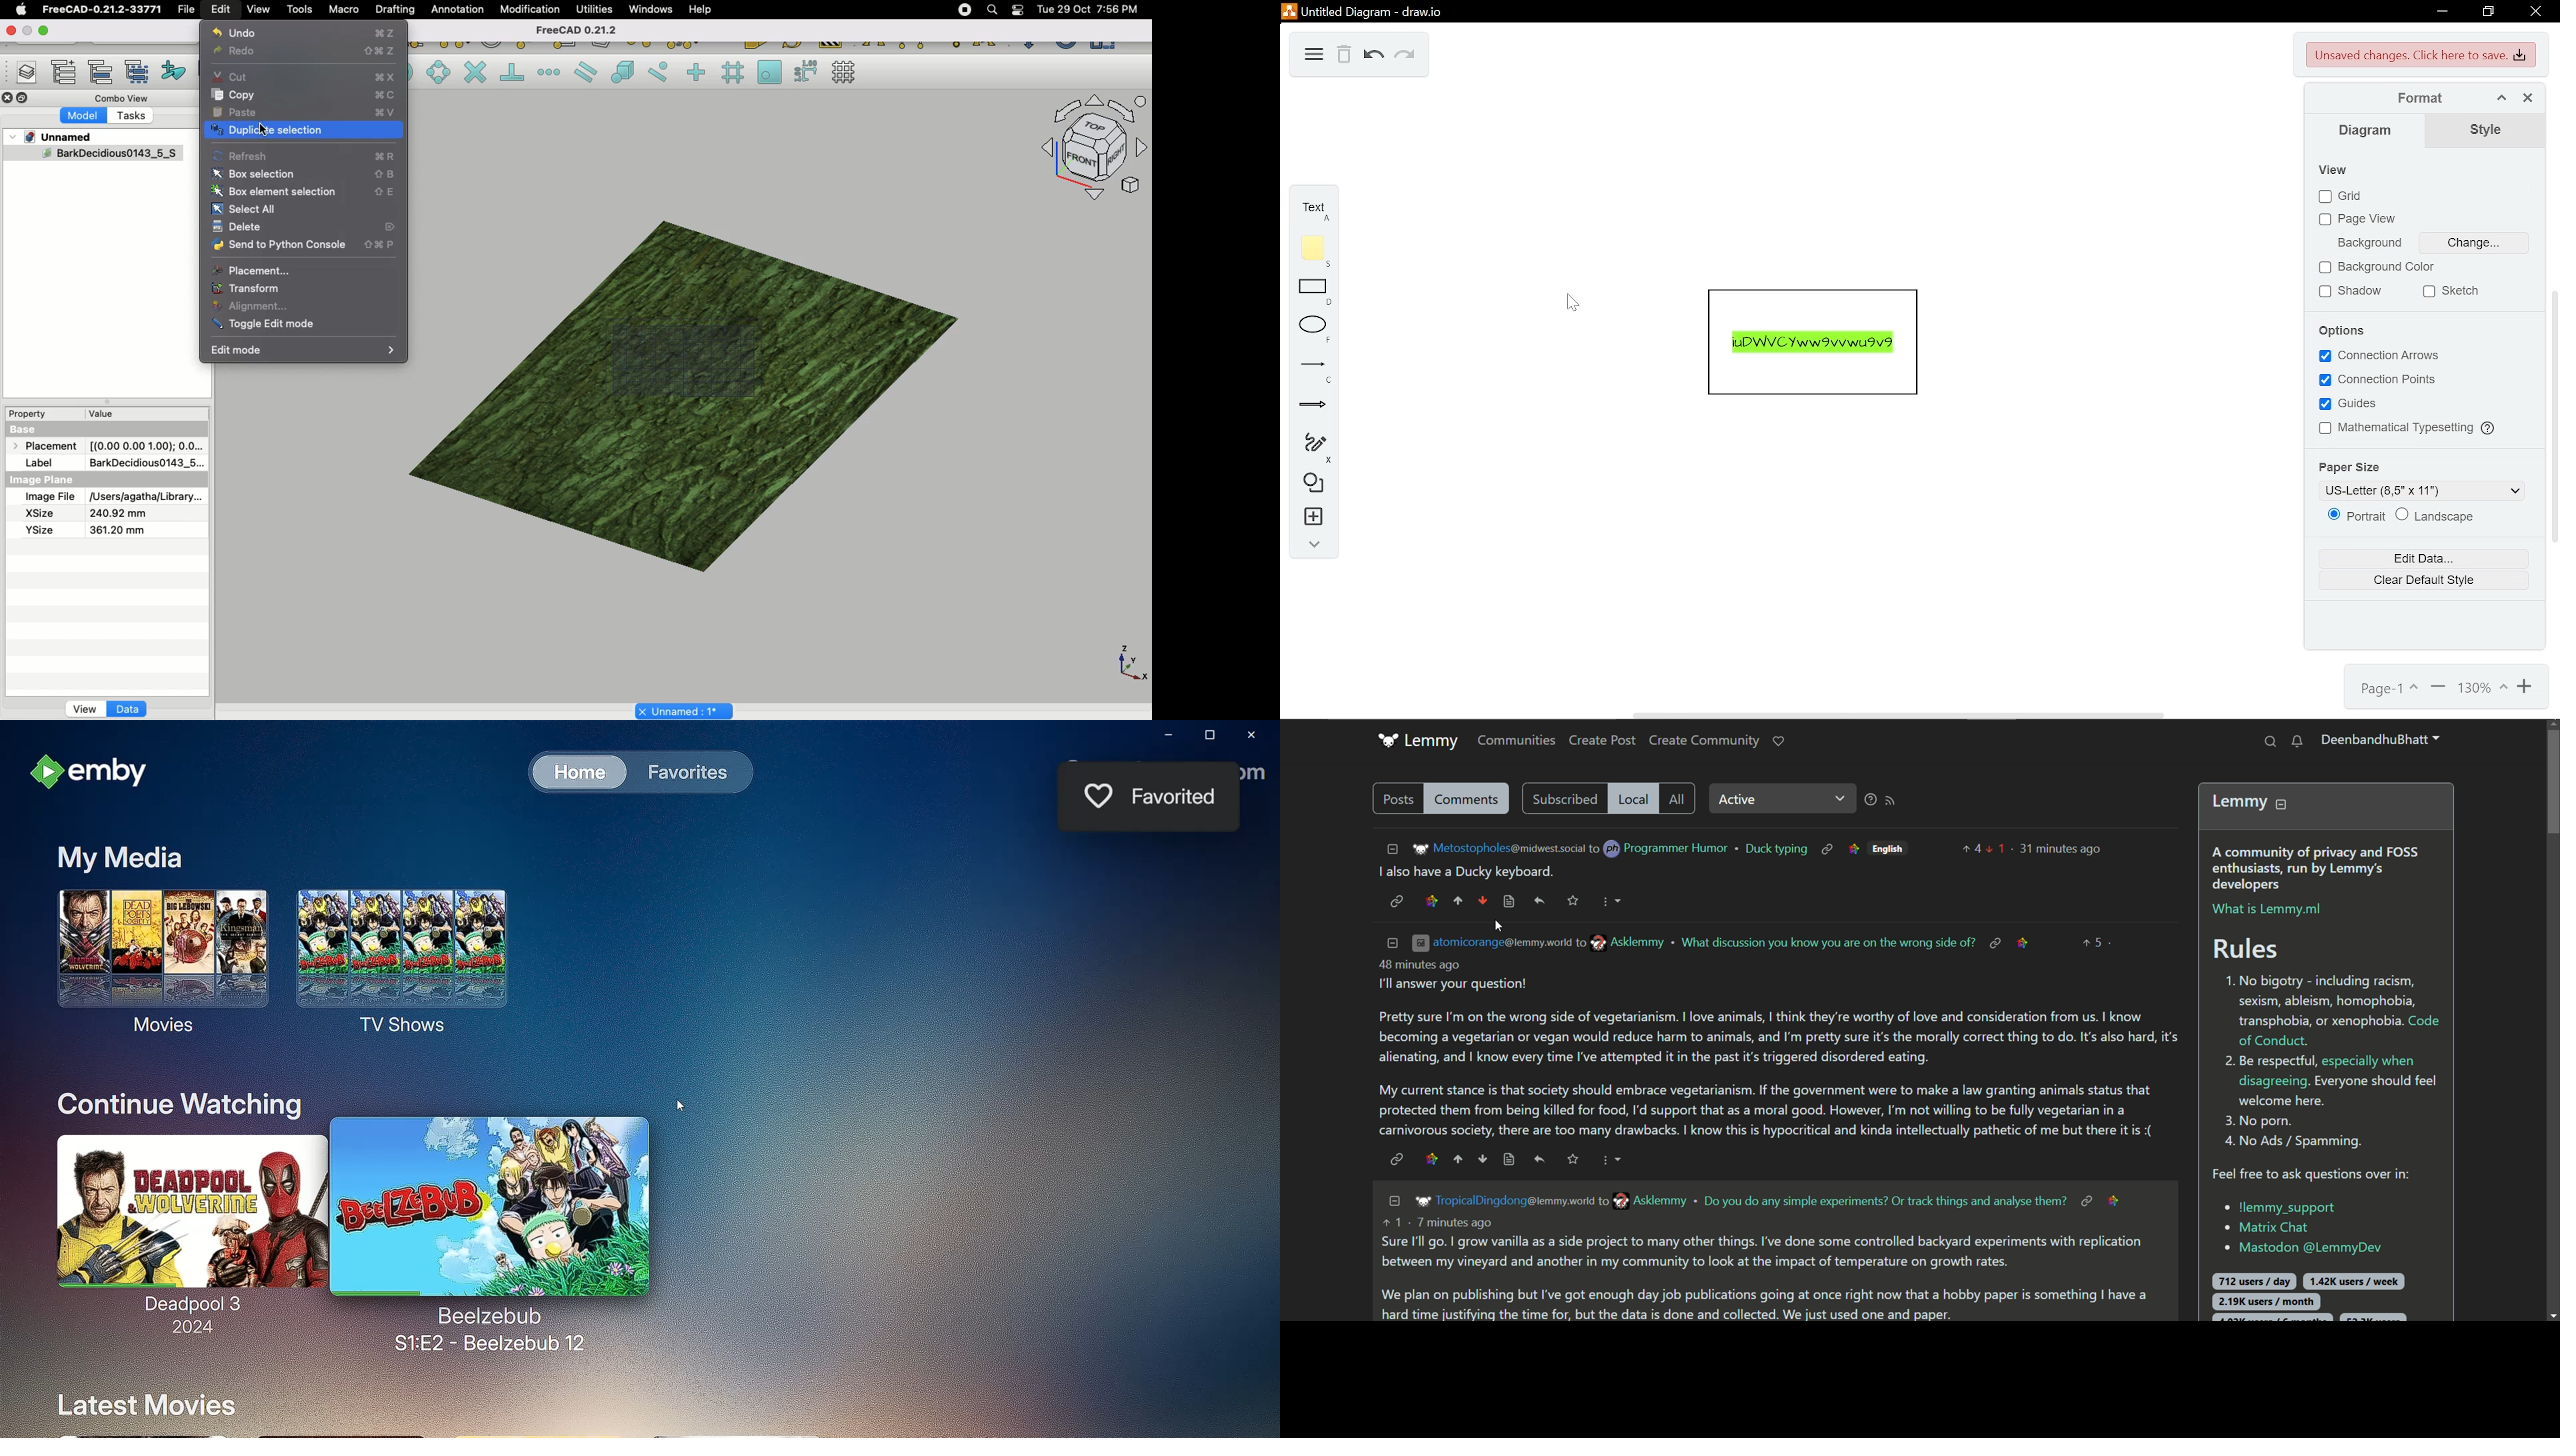 The image size is (2576, 1456). I want to click on email id, so click(1499, 849).